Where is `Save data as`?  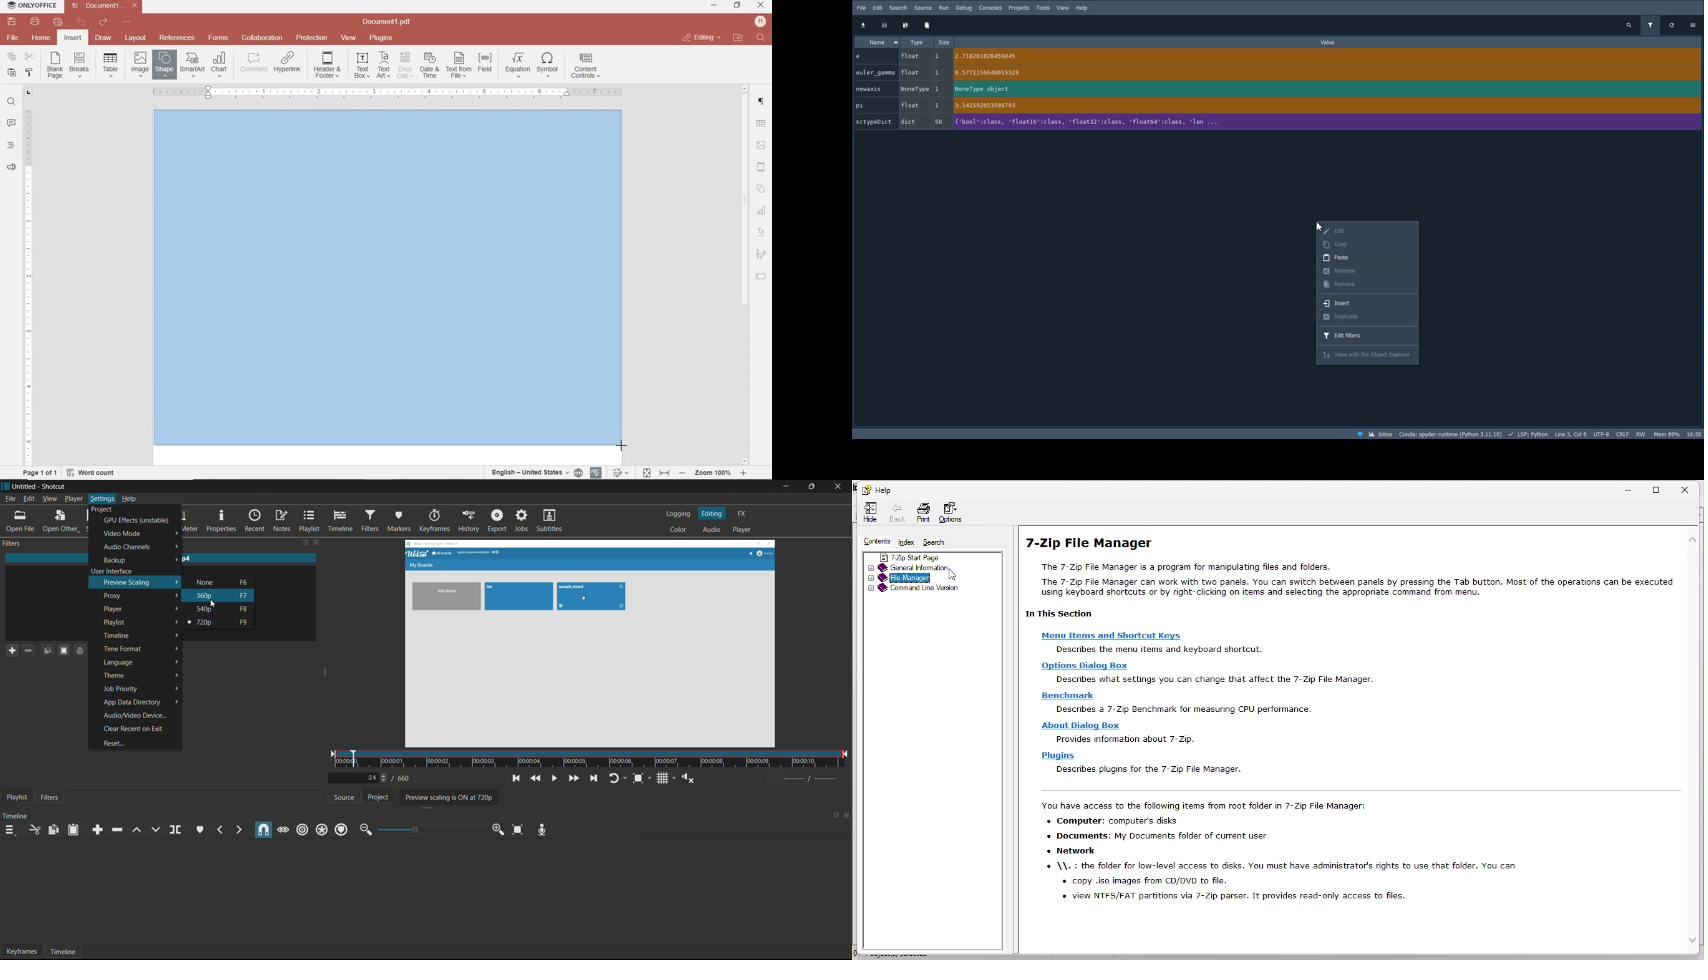
Save data as is located at coordinates (906, 25).